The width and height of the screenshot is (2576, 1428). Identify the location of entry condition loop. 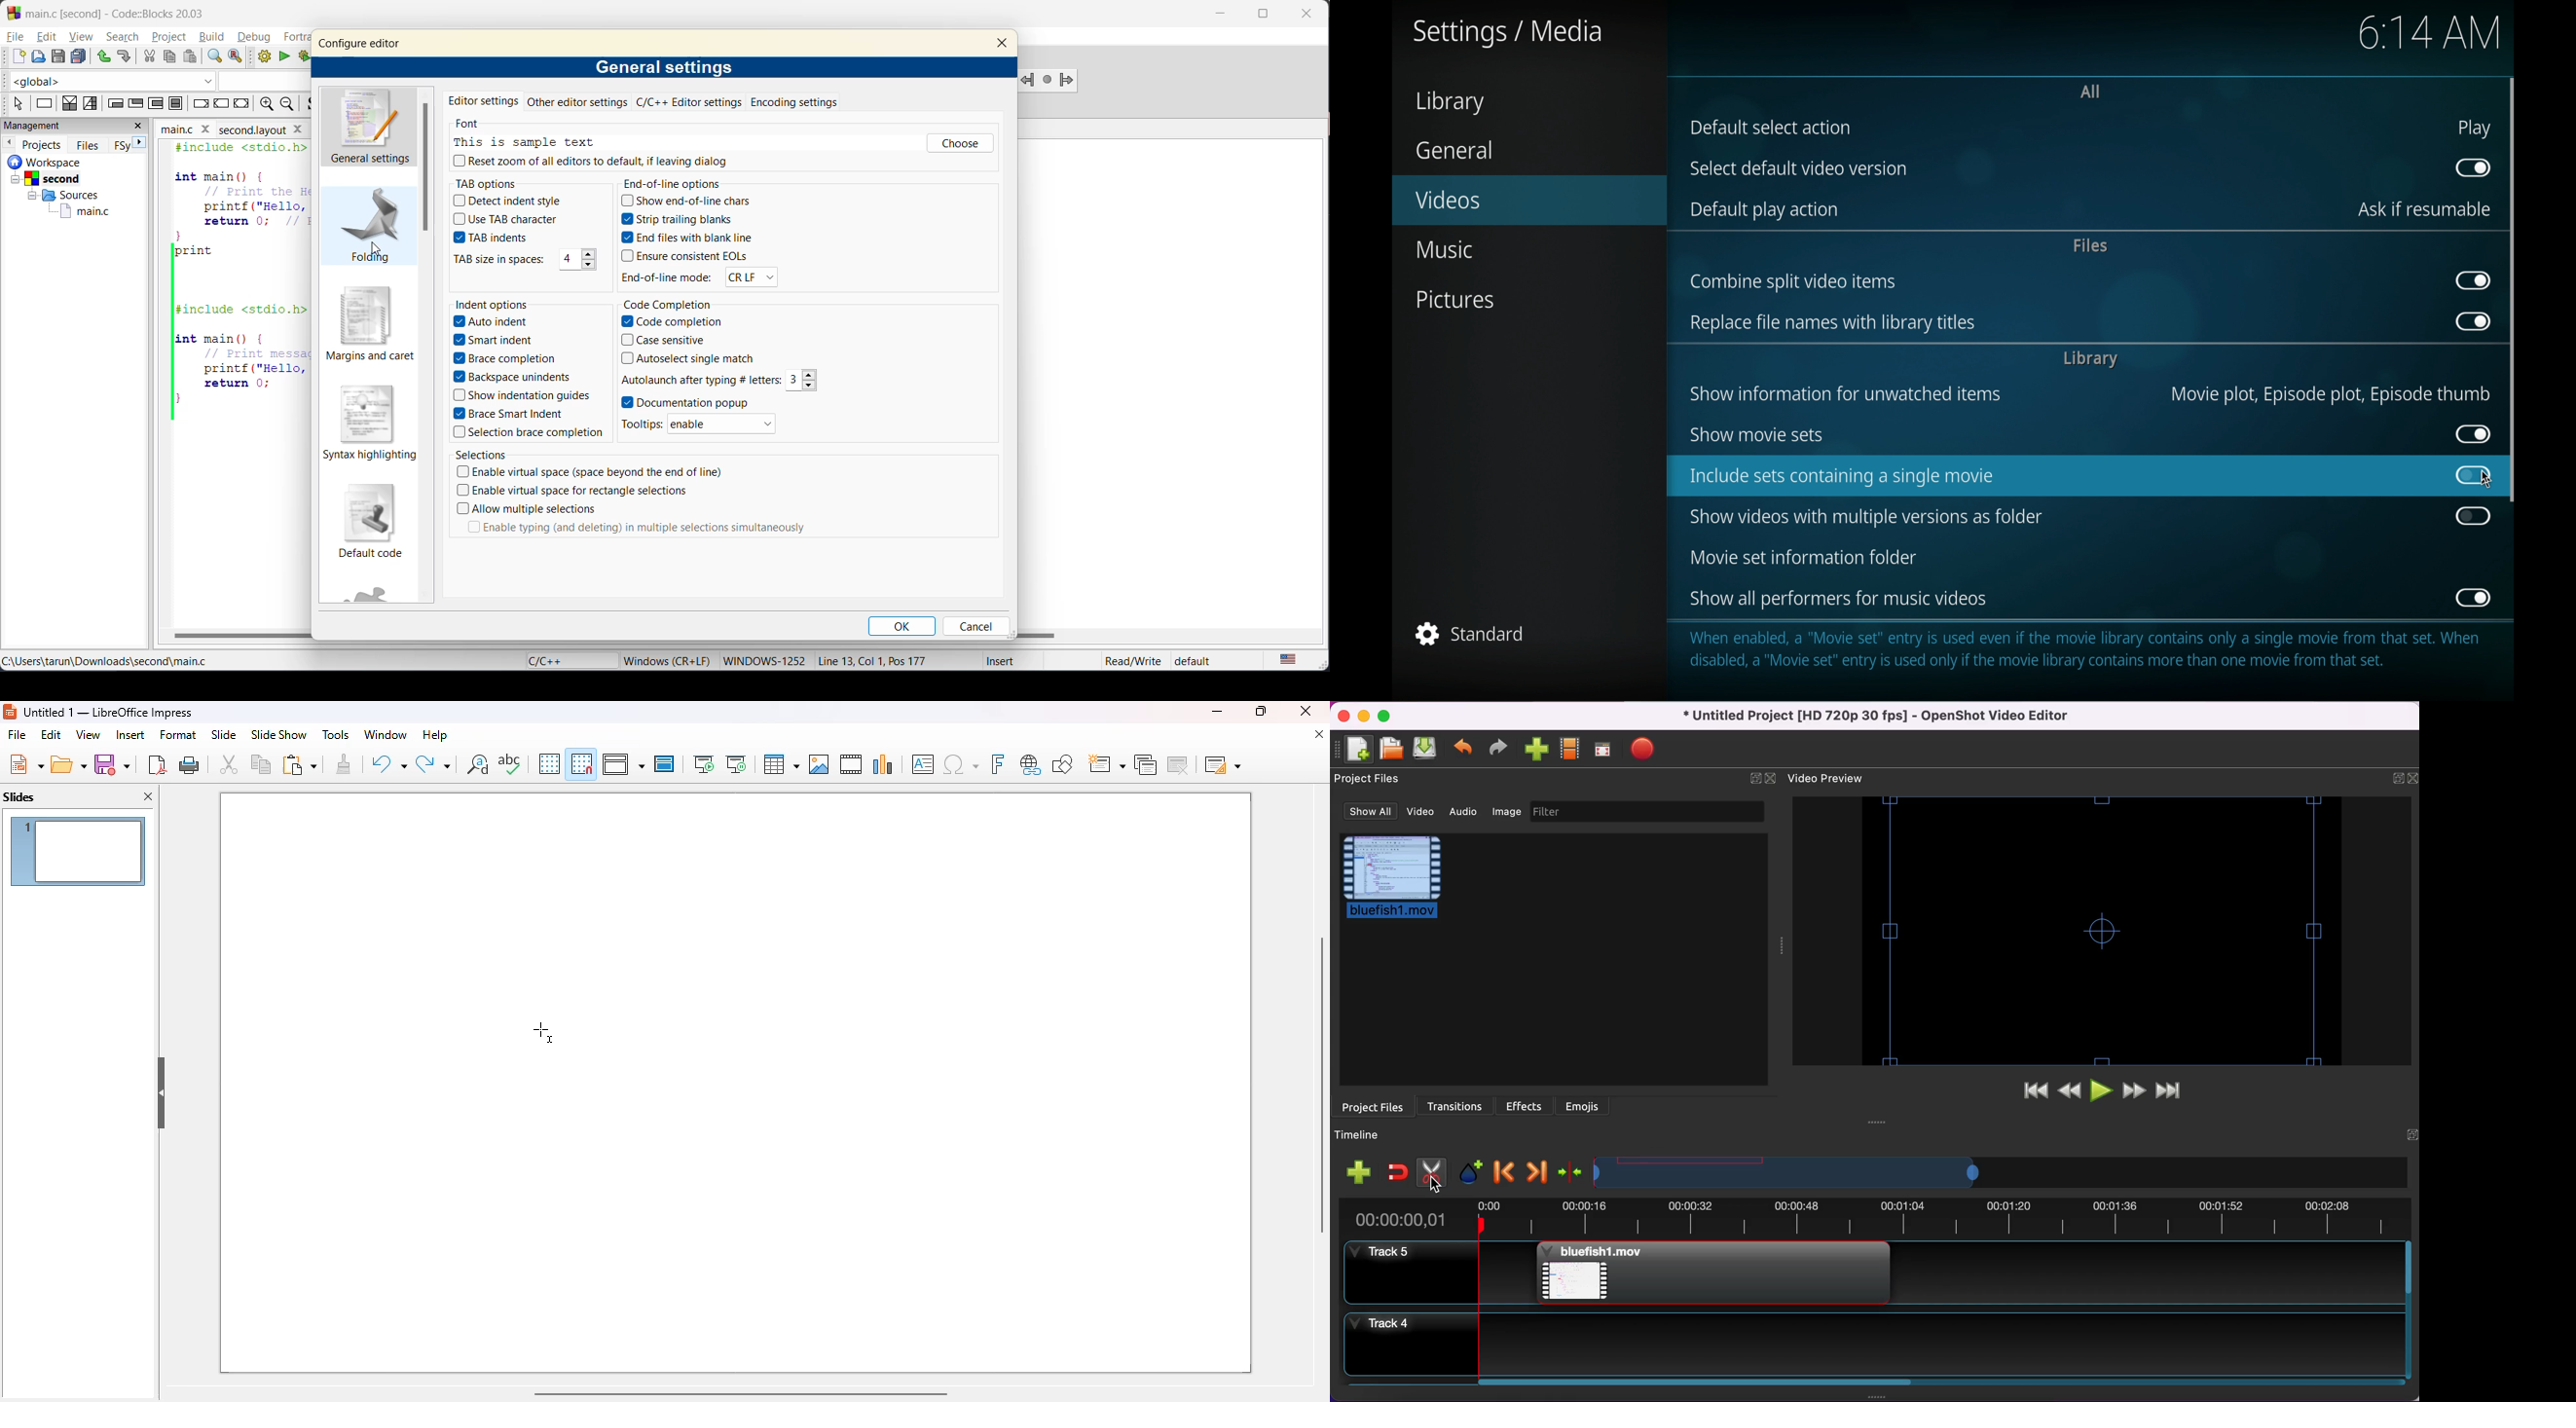
(114, 102).